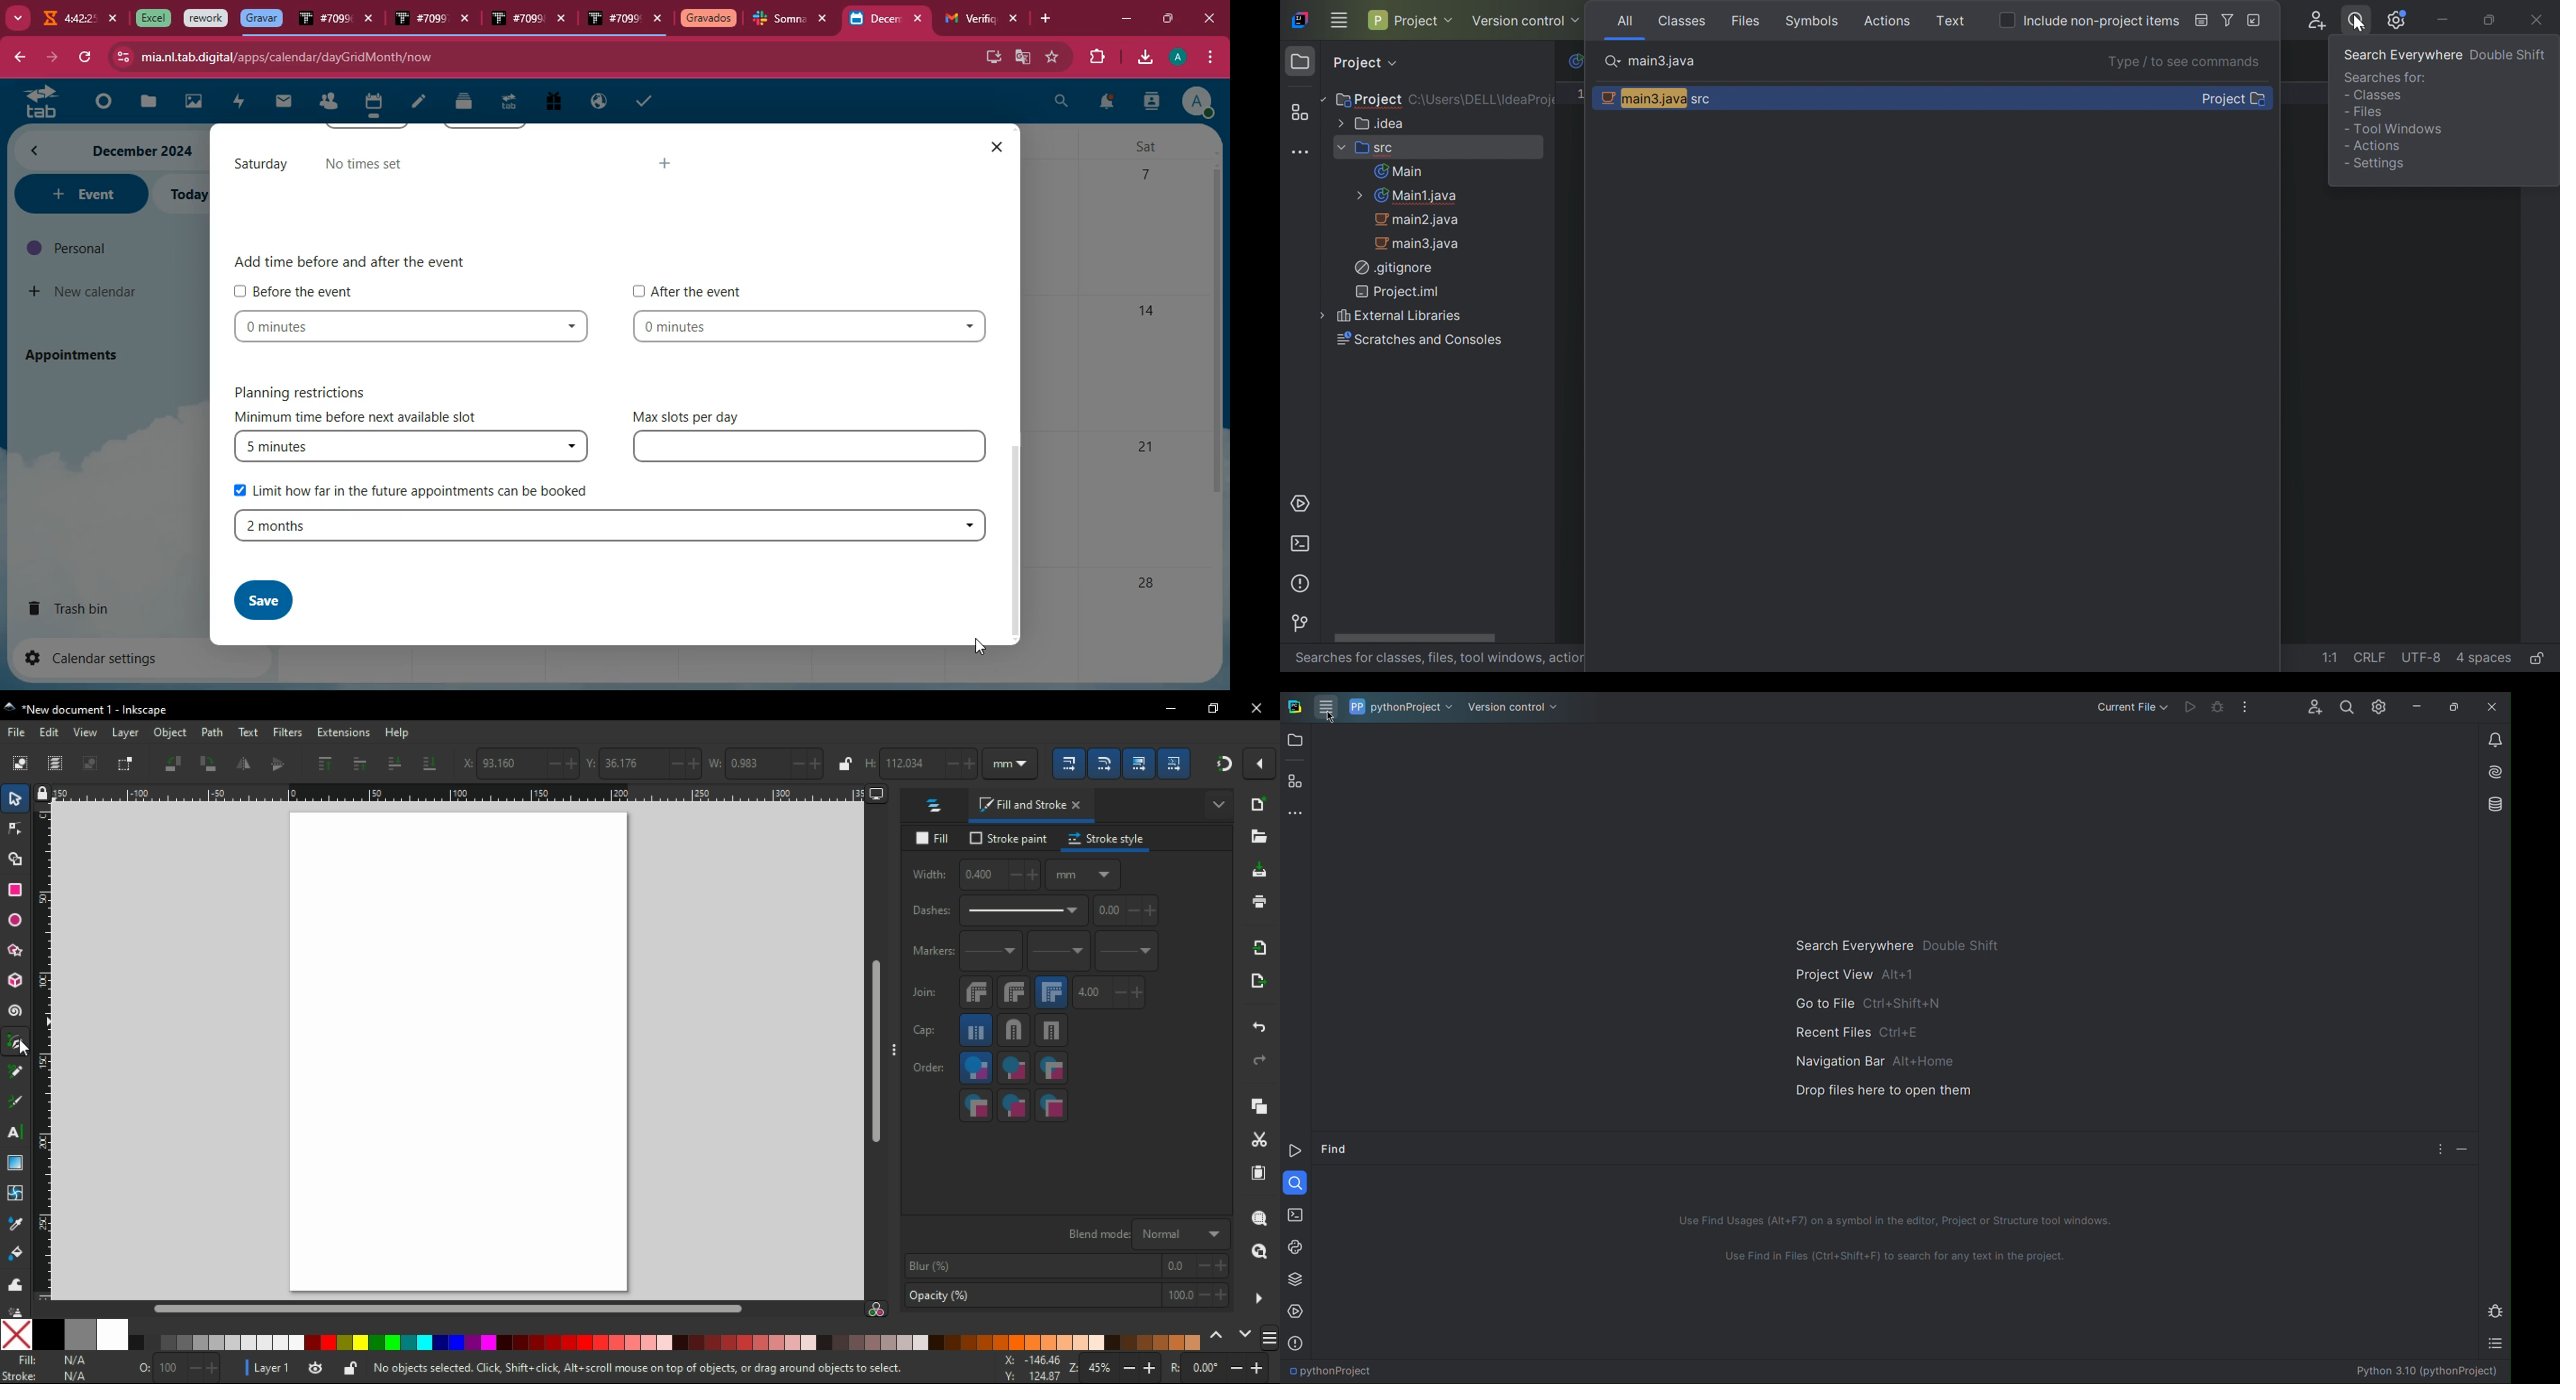  Describe the element at coordinates (195, 104) in the screenshot. I see `image` at that location.